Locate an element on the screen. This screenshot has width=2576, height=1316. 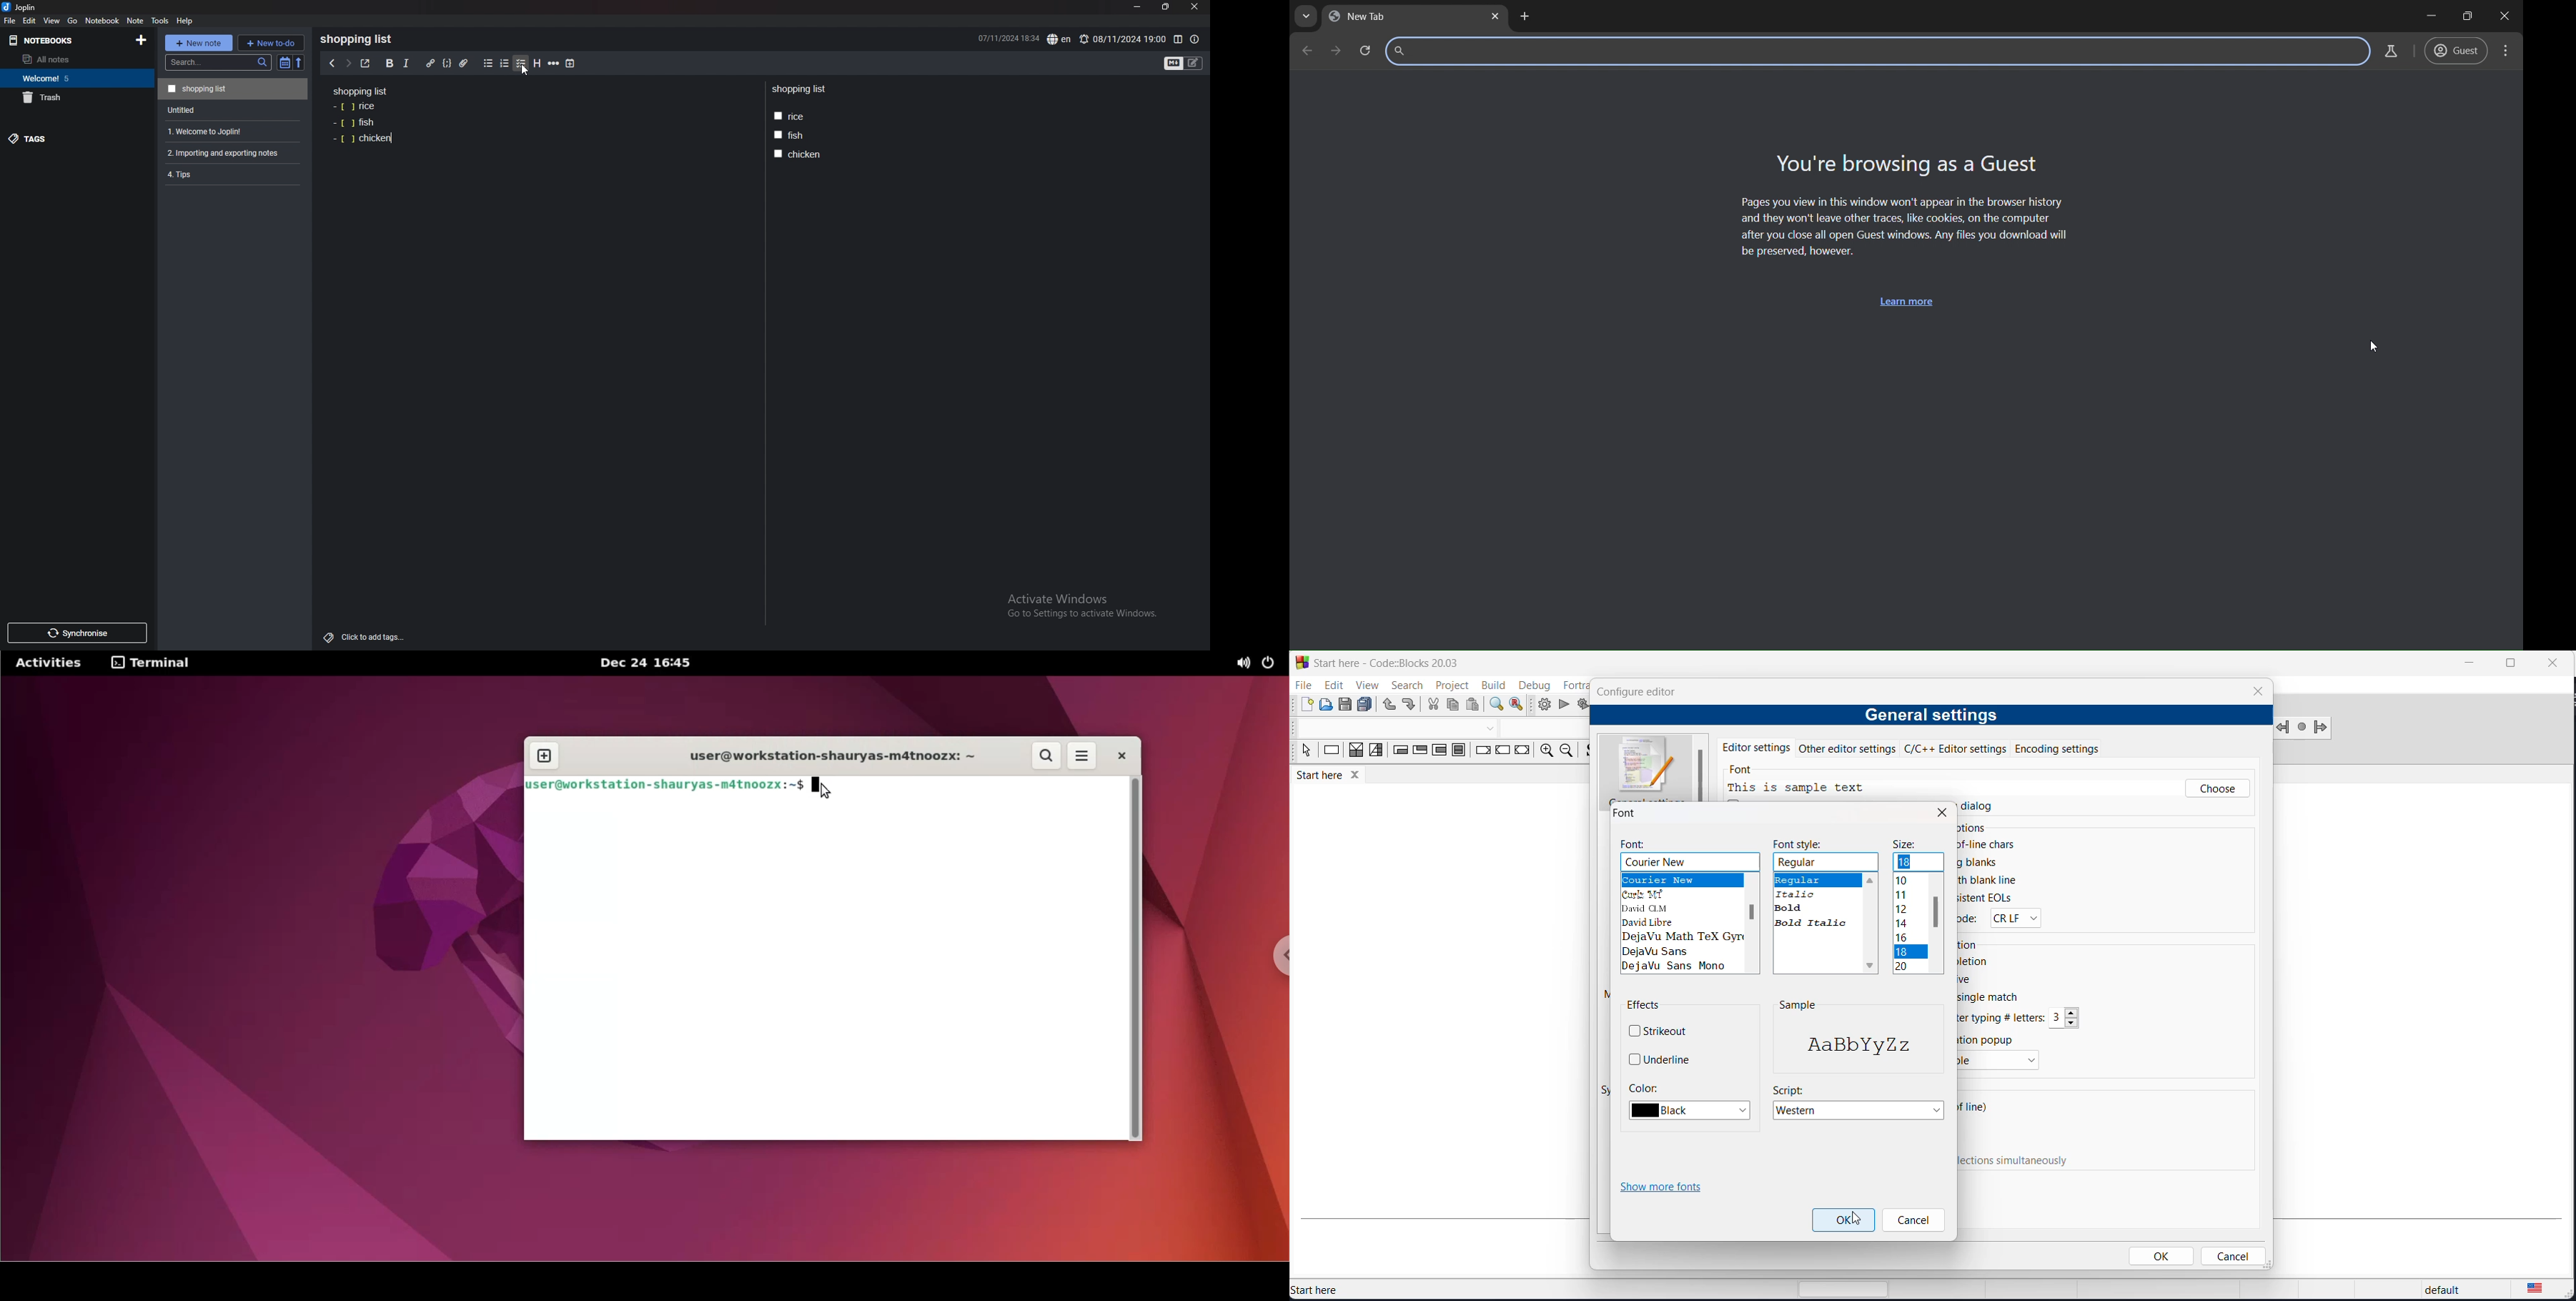
Font options is located at coordinates (1903, 925).